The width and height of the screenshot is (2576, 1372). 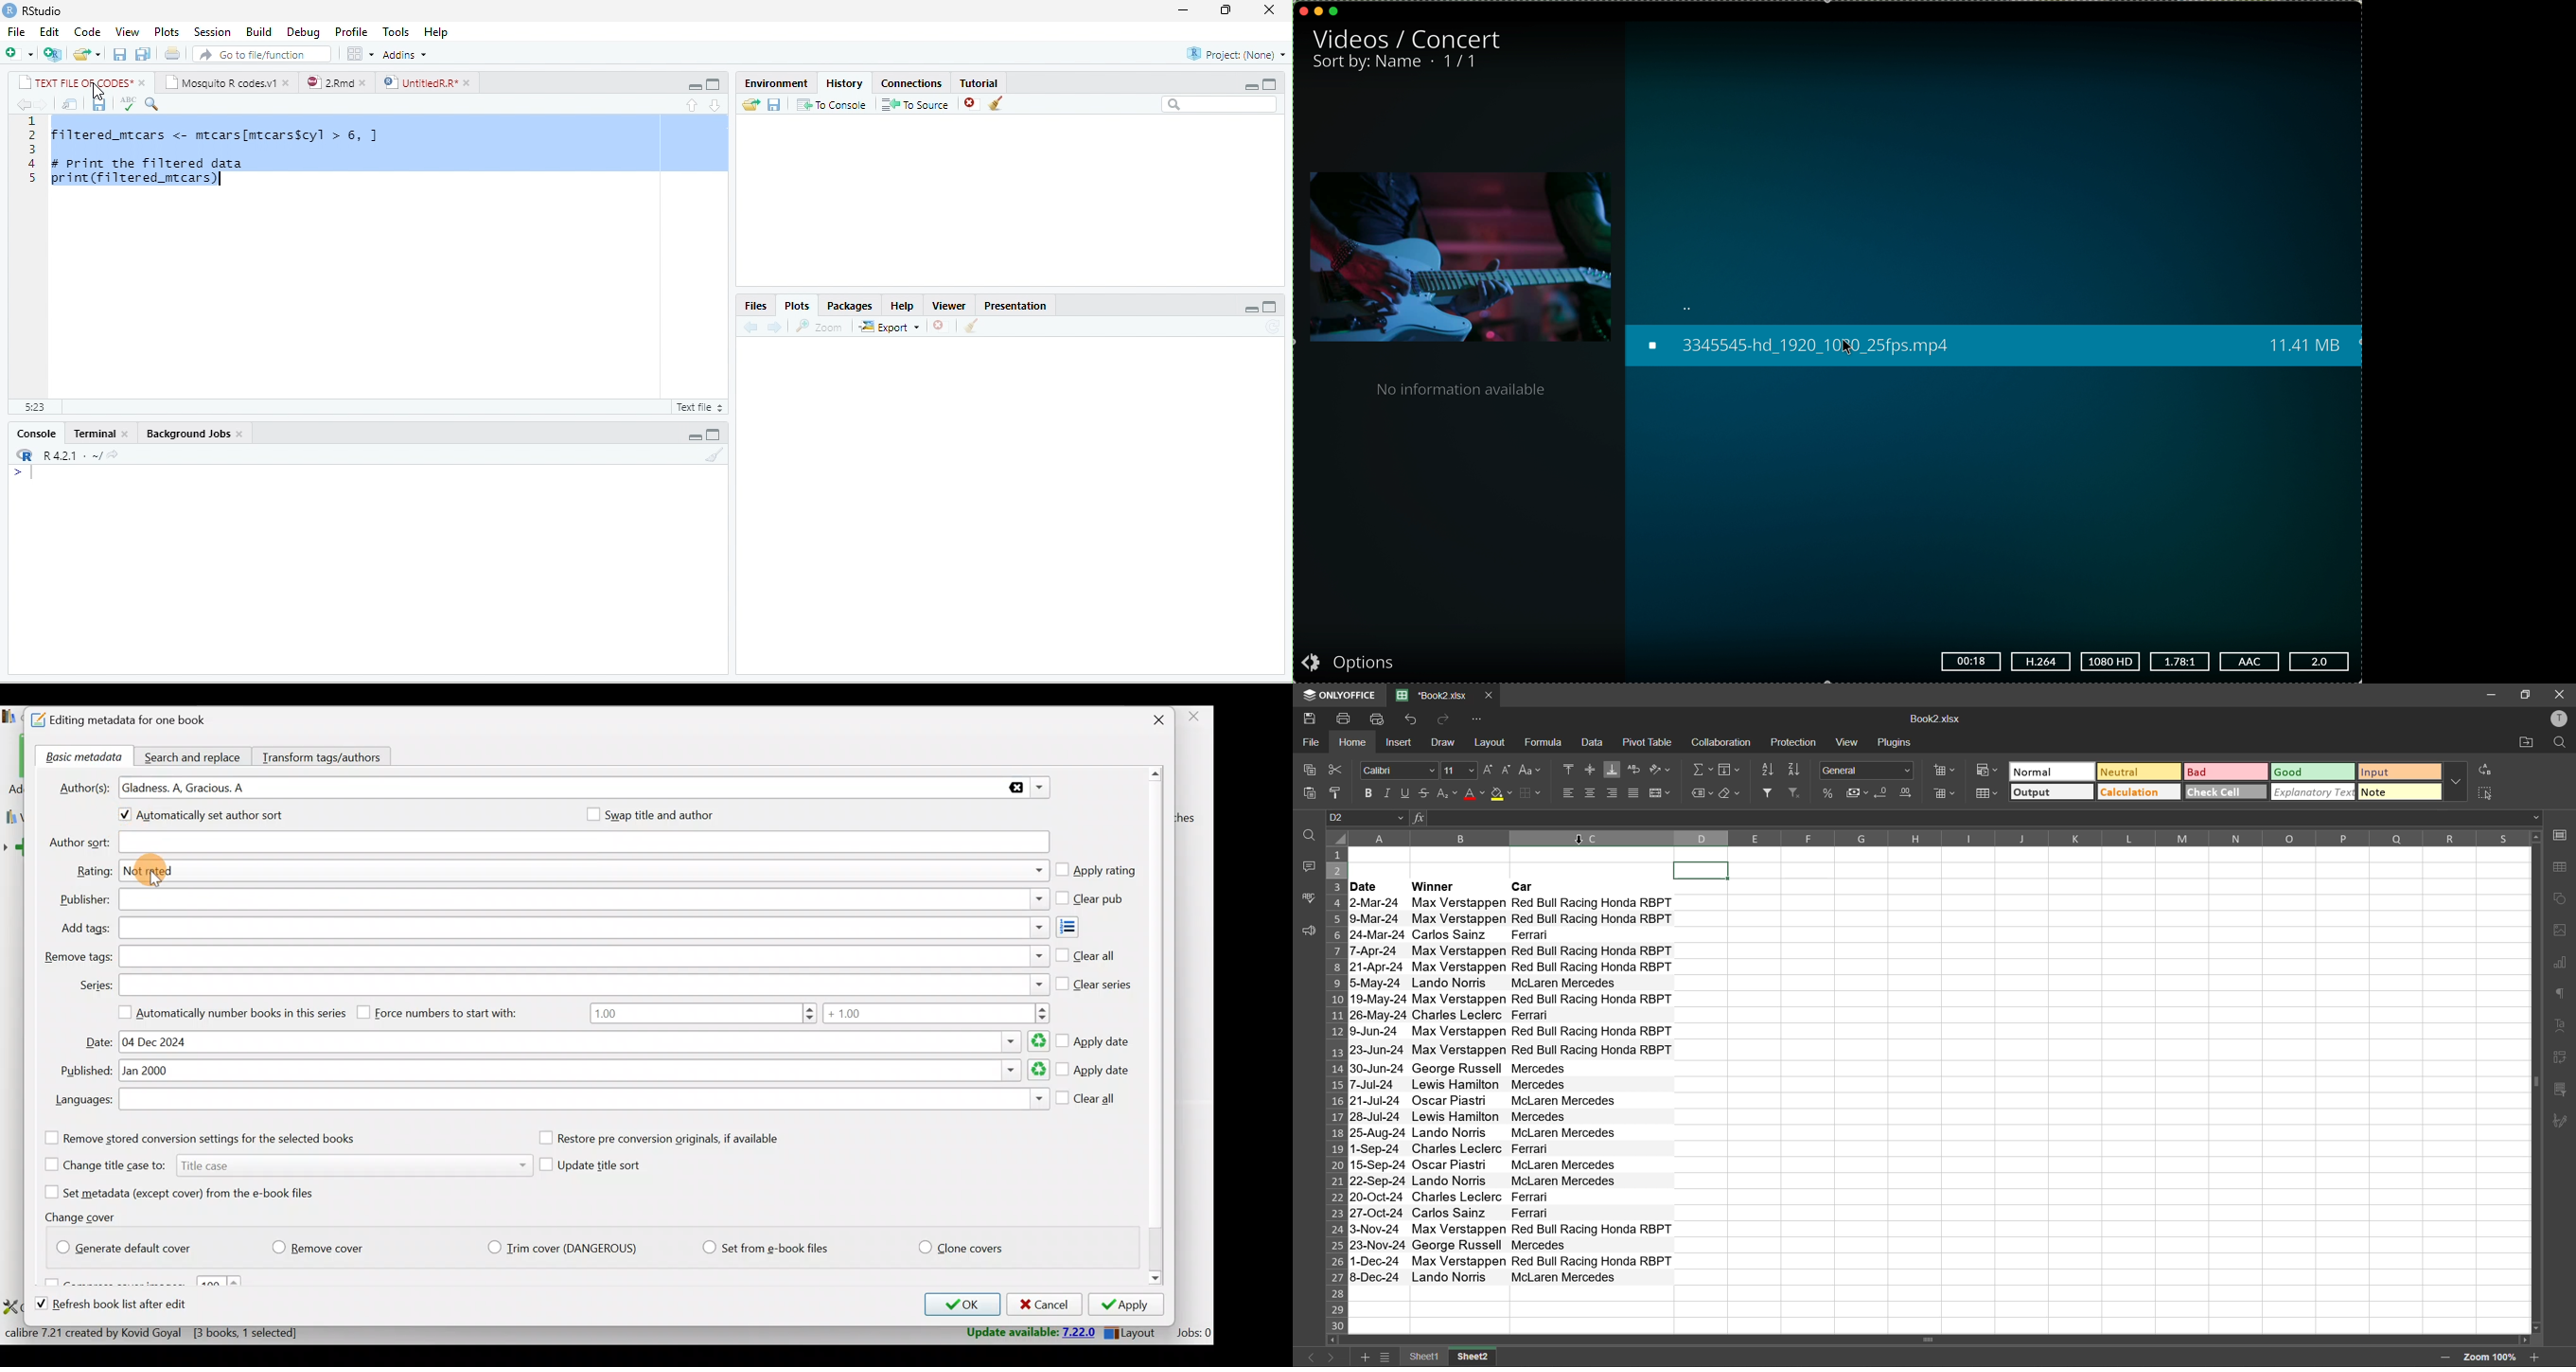 What do you see at coordinates (1307, 932) in the screenshot?
I see `feedback` at bounding box center [1307, 932].